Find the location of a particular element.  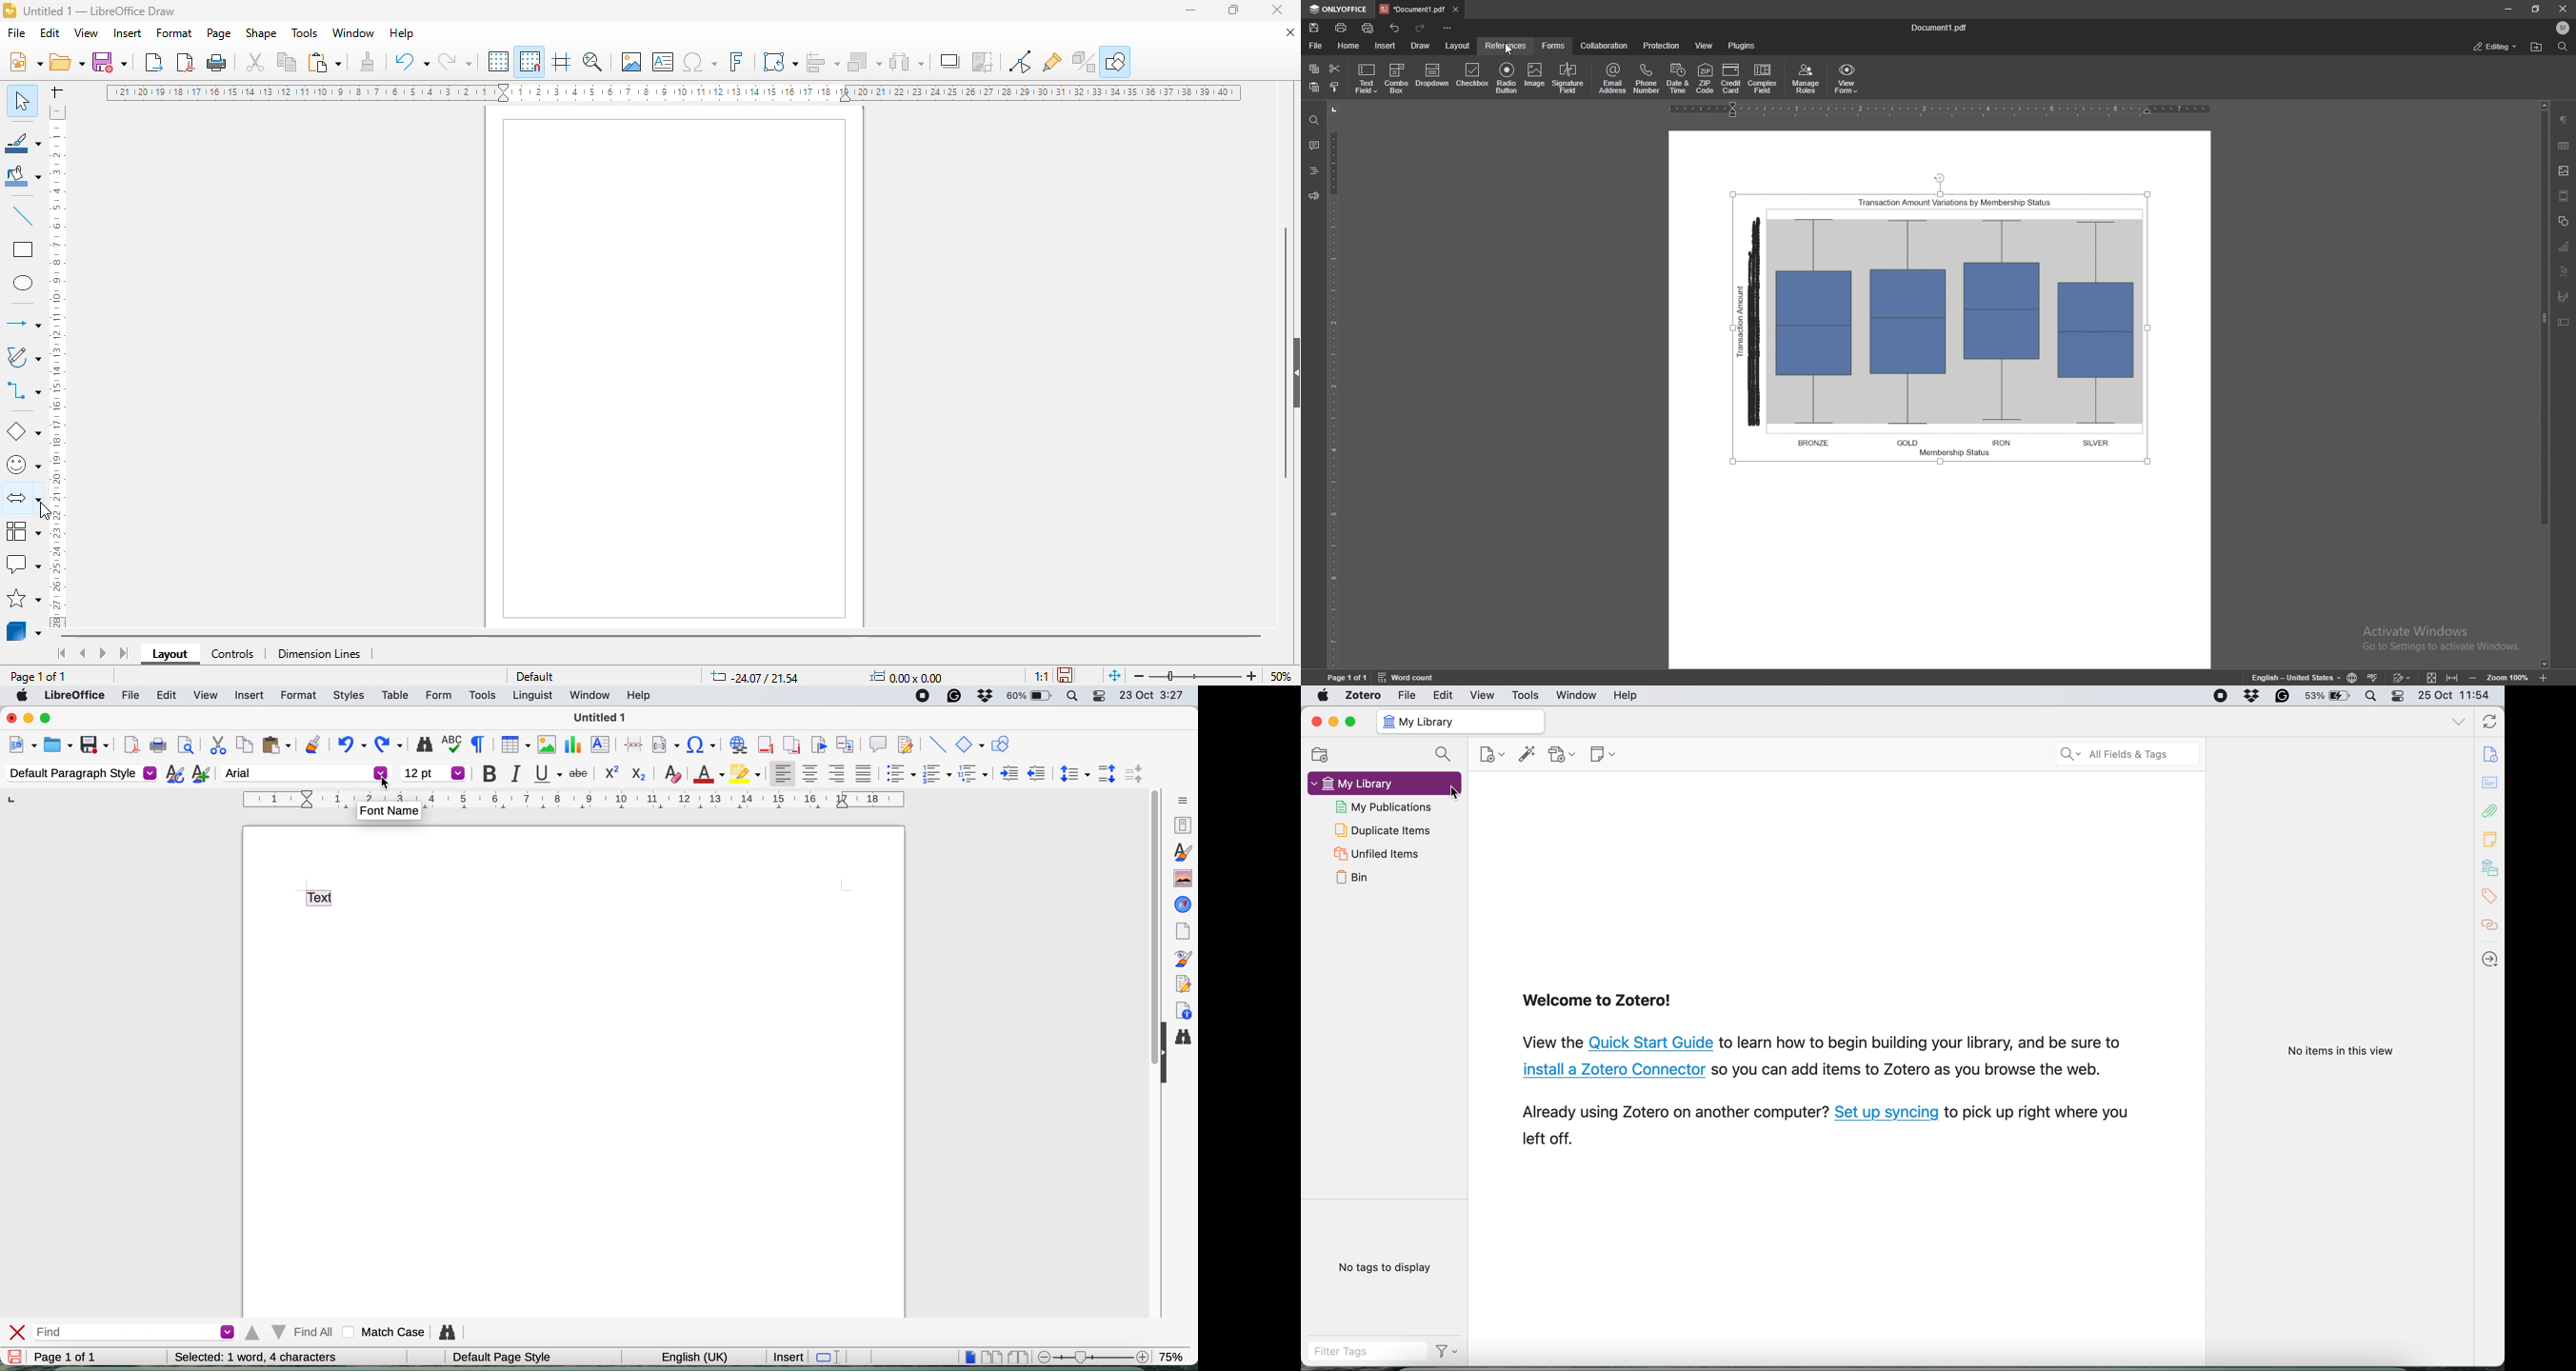

window is located at coordinates (1574, 695).